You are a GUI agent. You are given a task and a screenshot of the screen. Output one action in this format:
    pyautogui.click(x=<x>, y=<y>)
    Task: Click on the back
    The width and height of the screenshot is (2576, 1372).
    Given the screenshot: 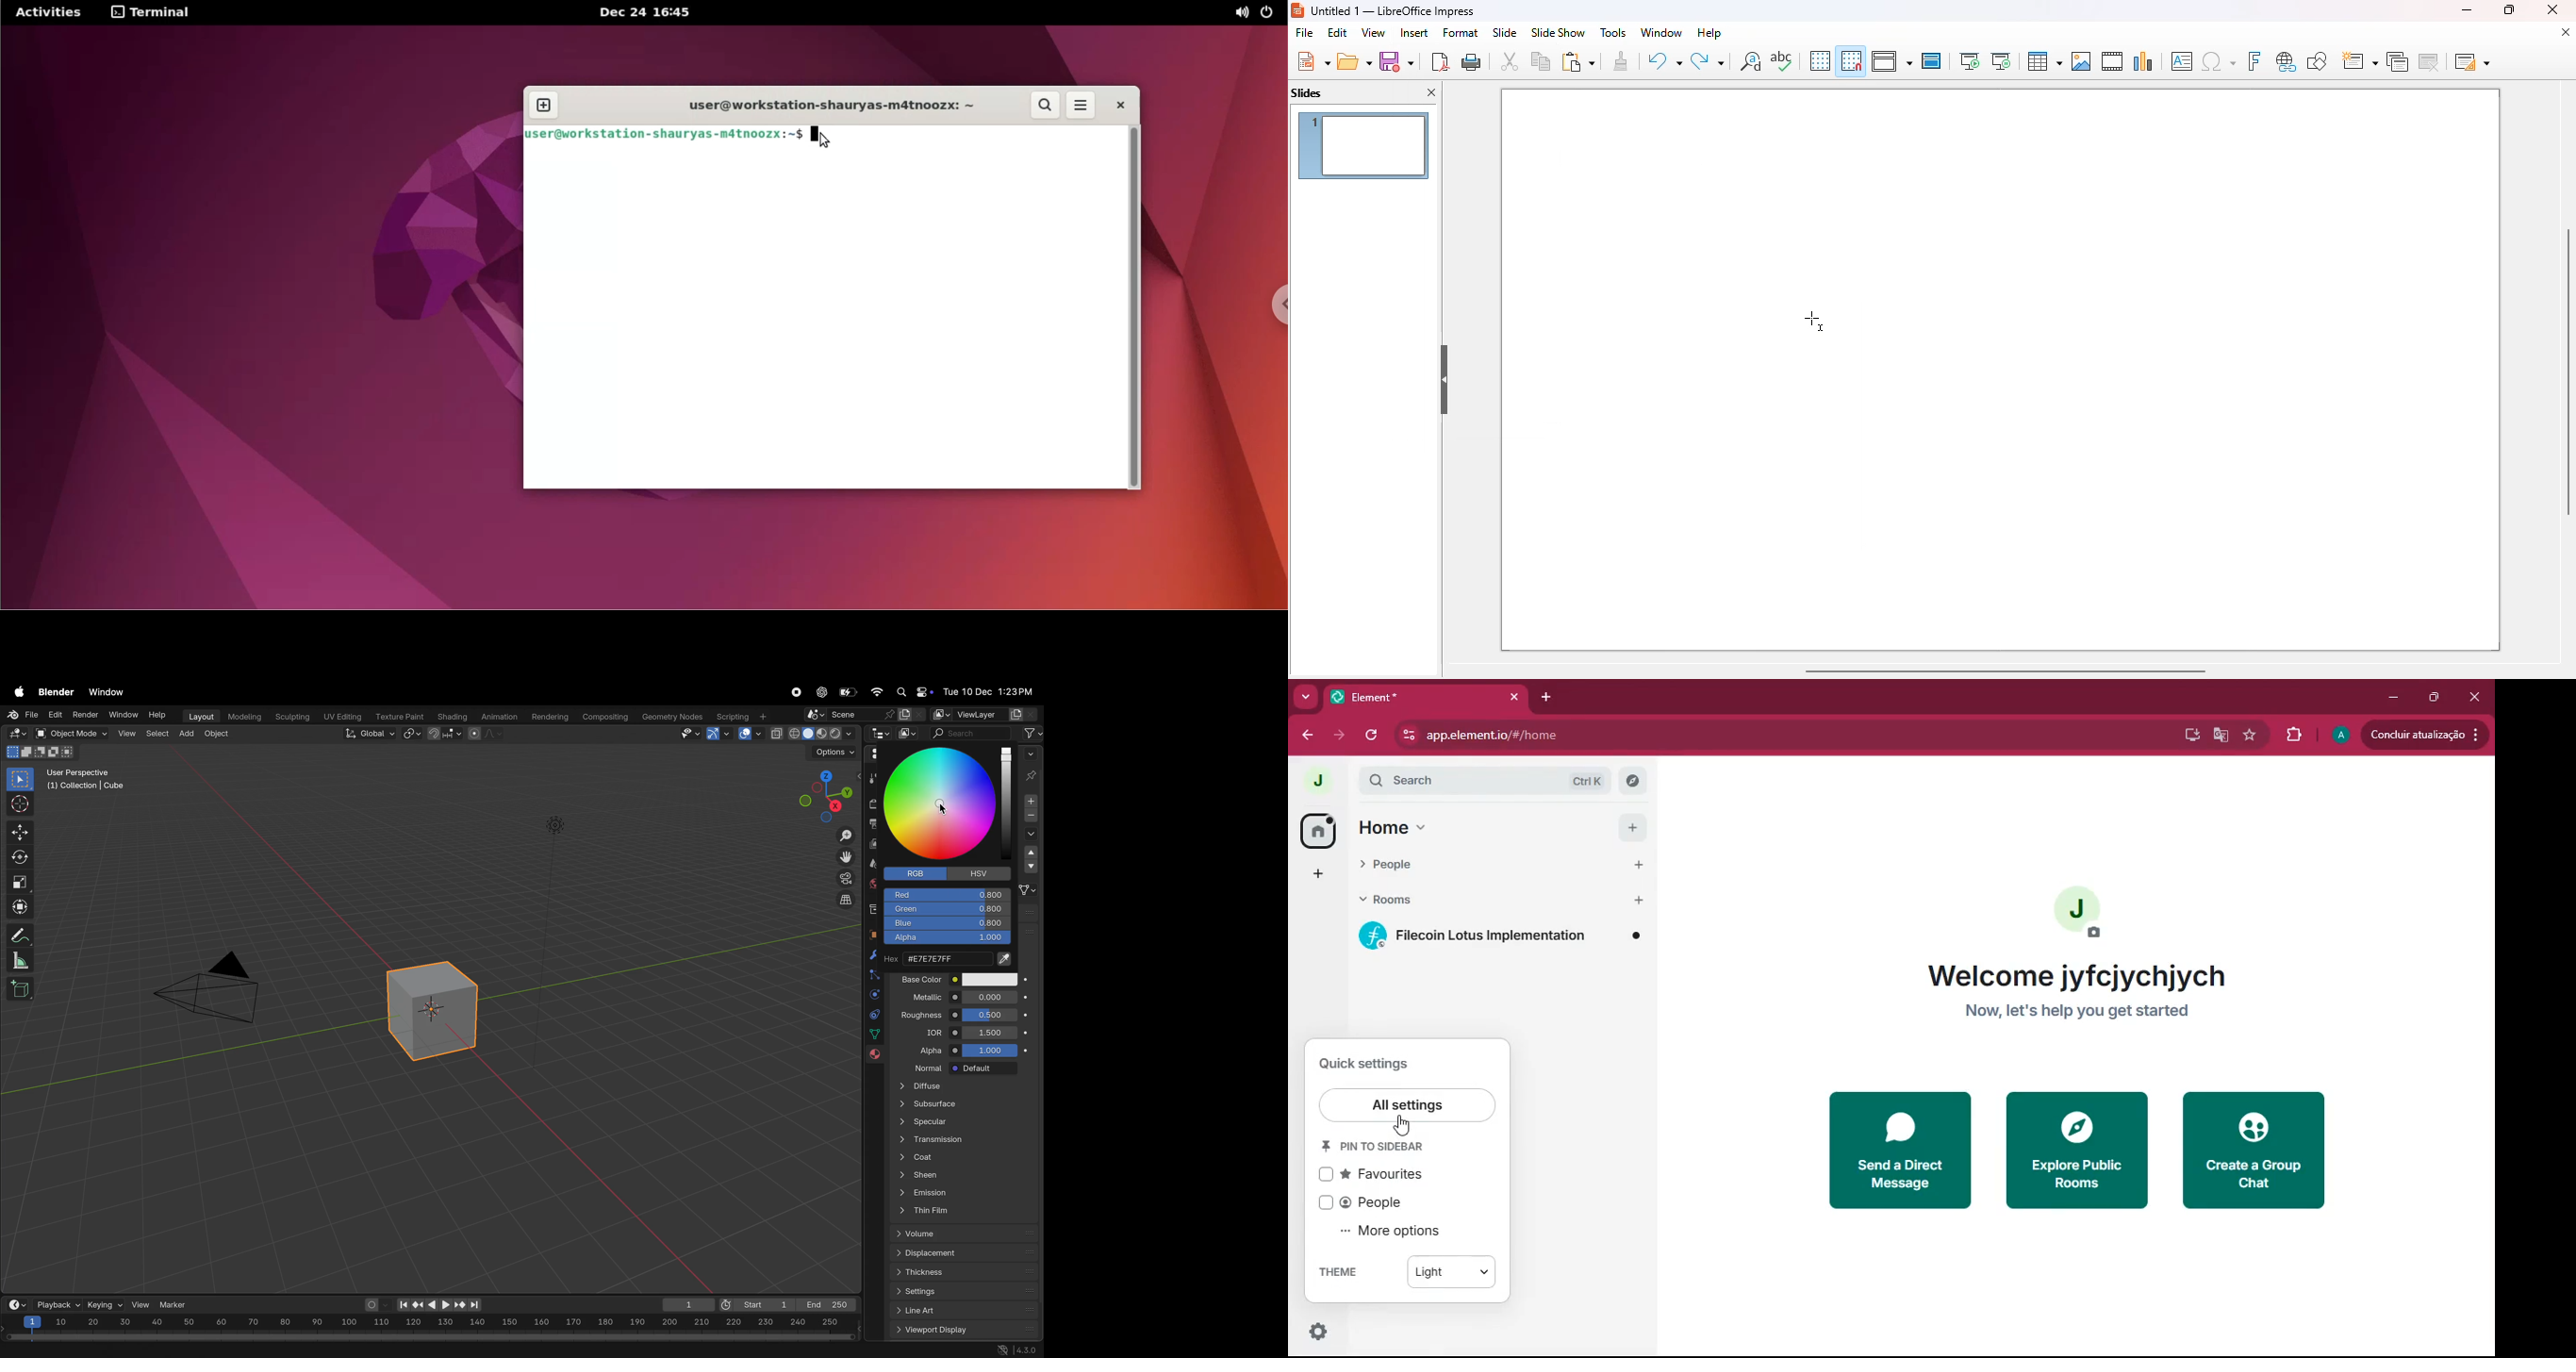 What is the action you would take?
    pyautogui.click(x=1307, y=735)
    